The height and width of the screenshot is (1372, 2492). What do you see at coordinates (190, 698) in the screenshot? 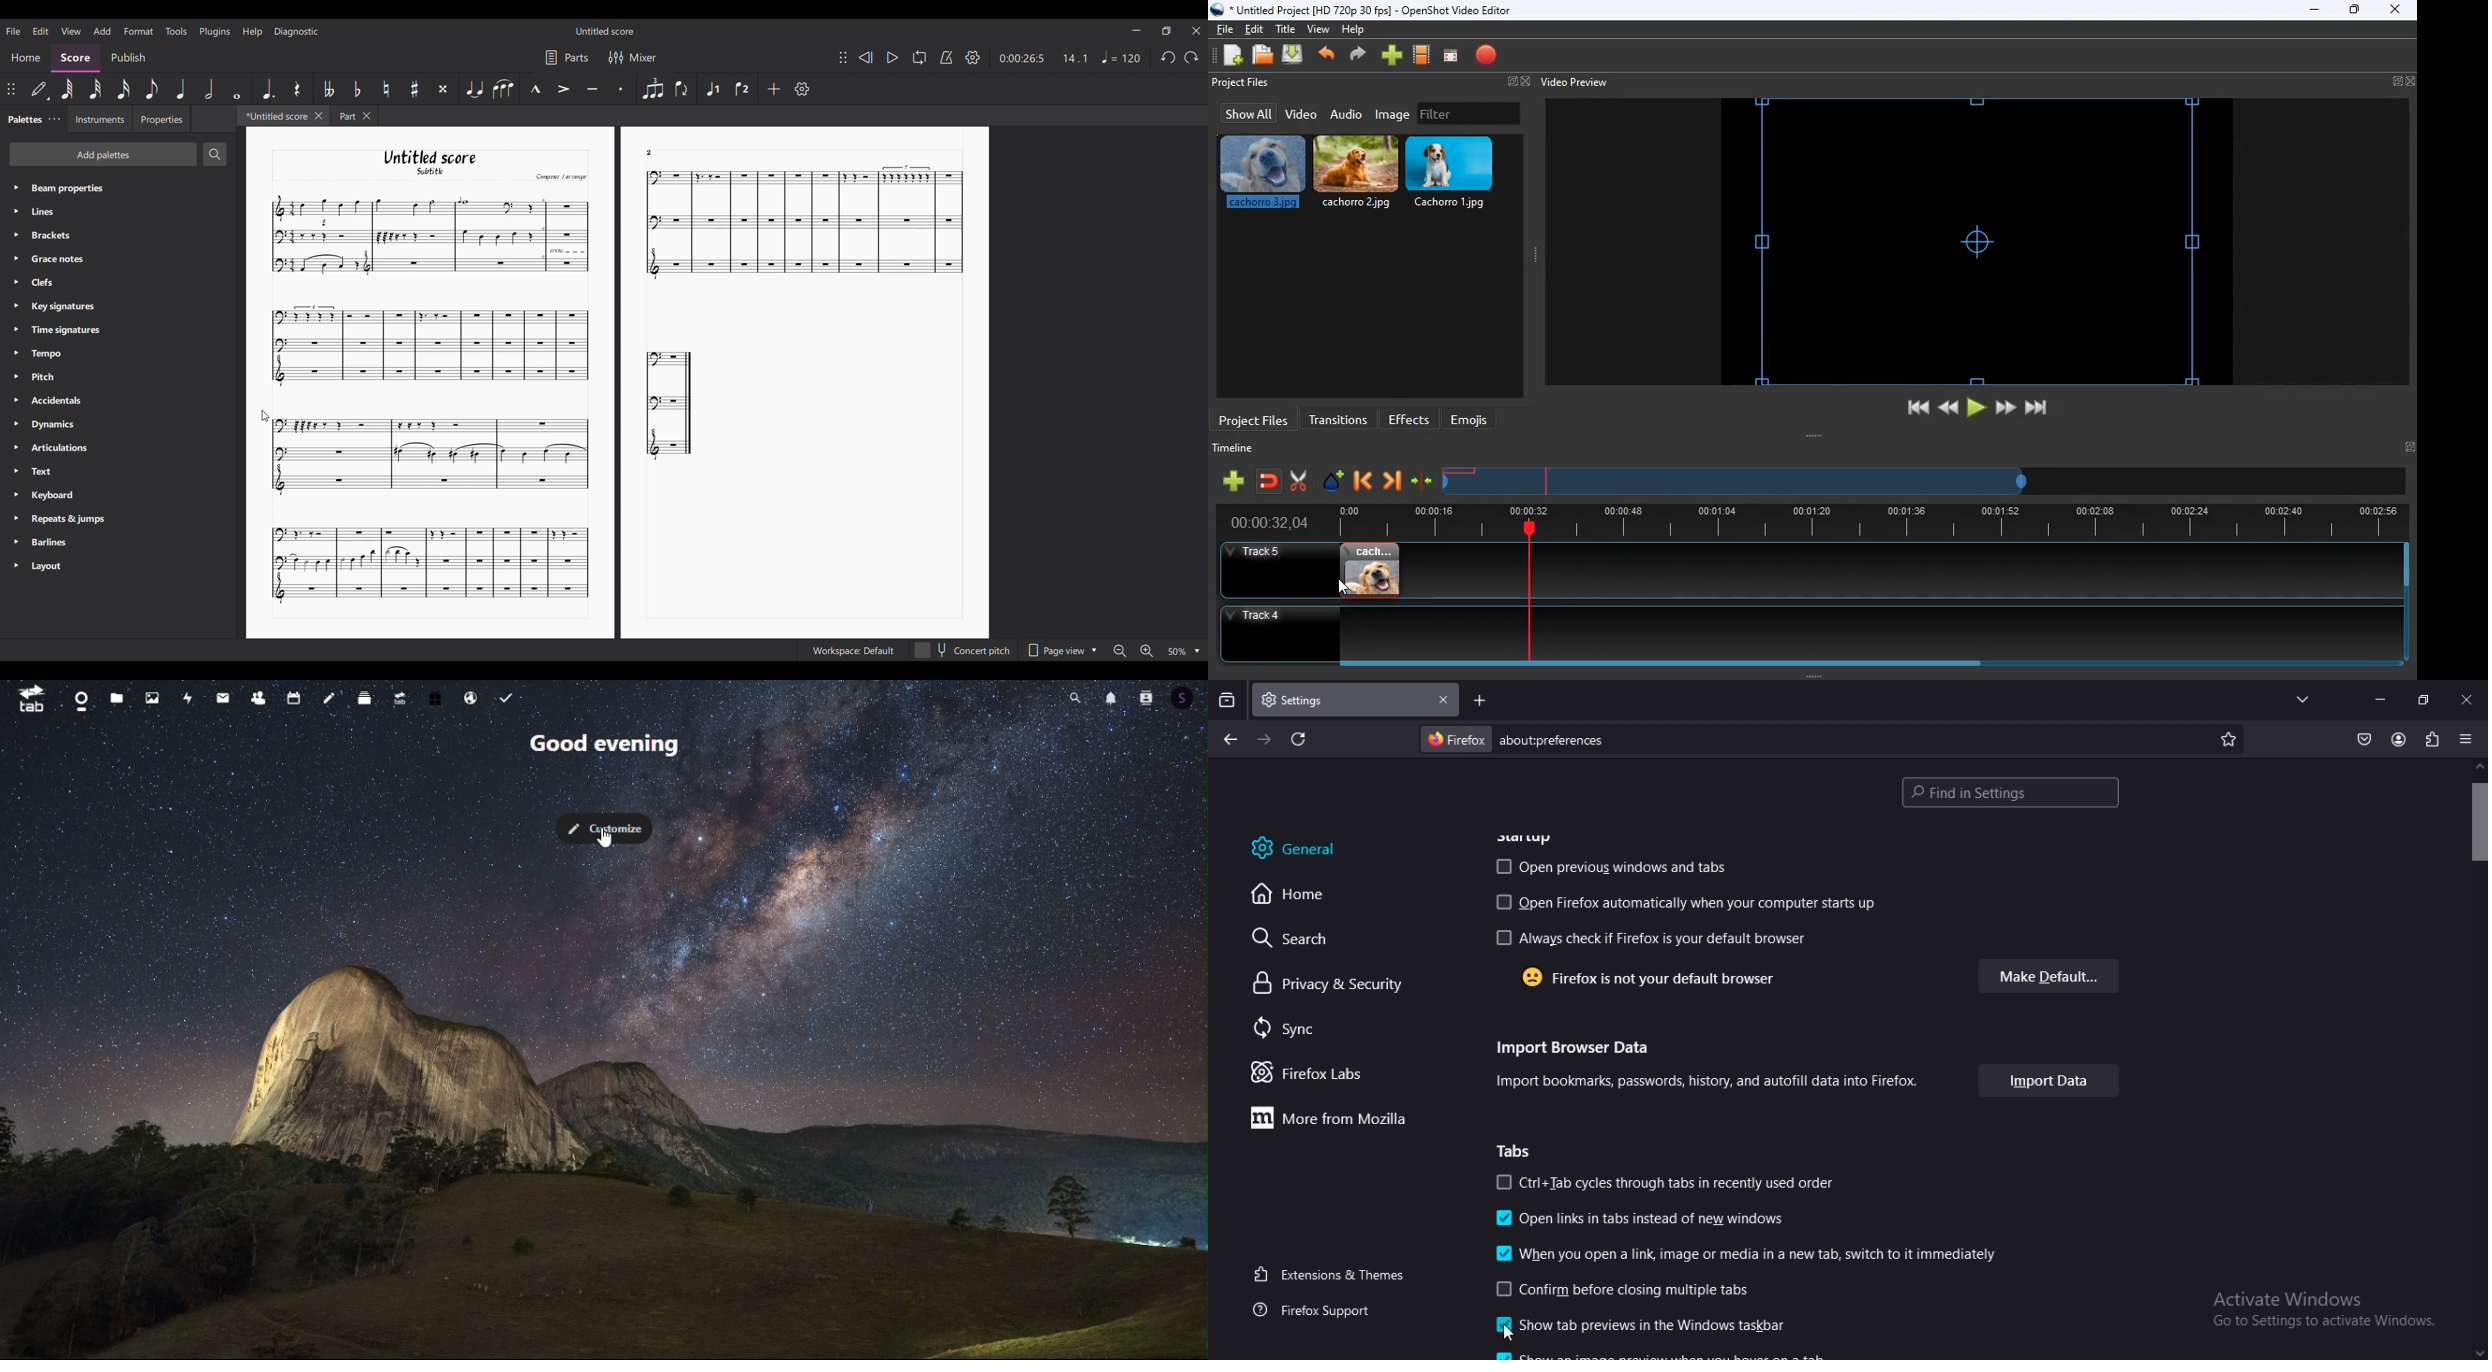
I see `Activity` at bounding box center [190, 698].